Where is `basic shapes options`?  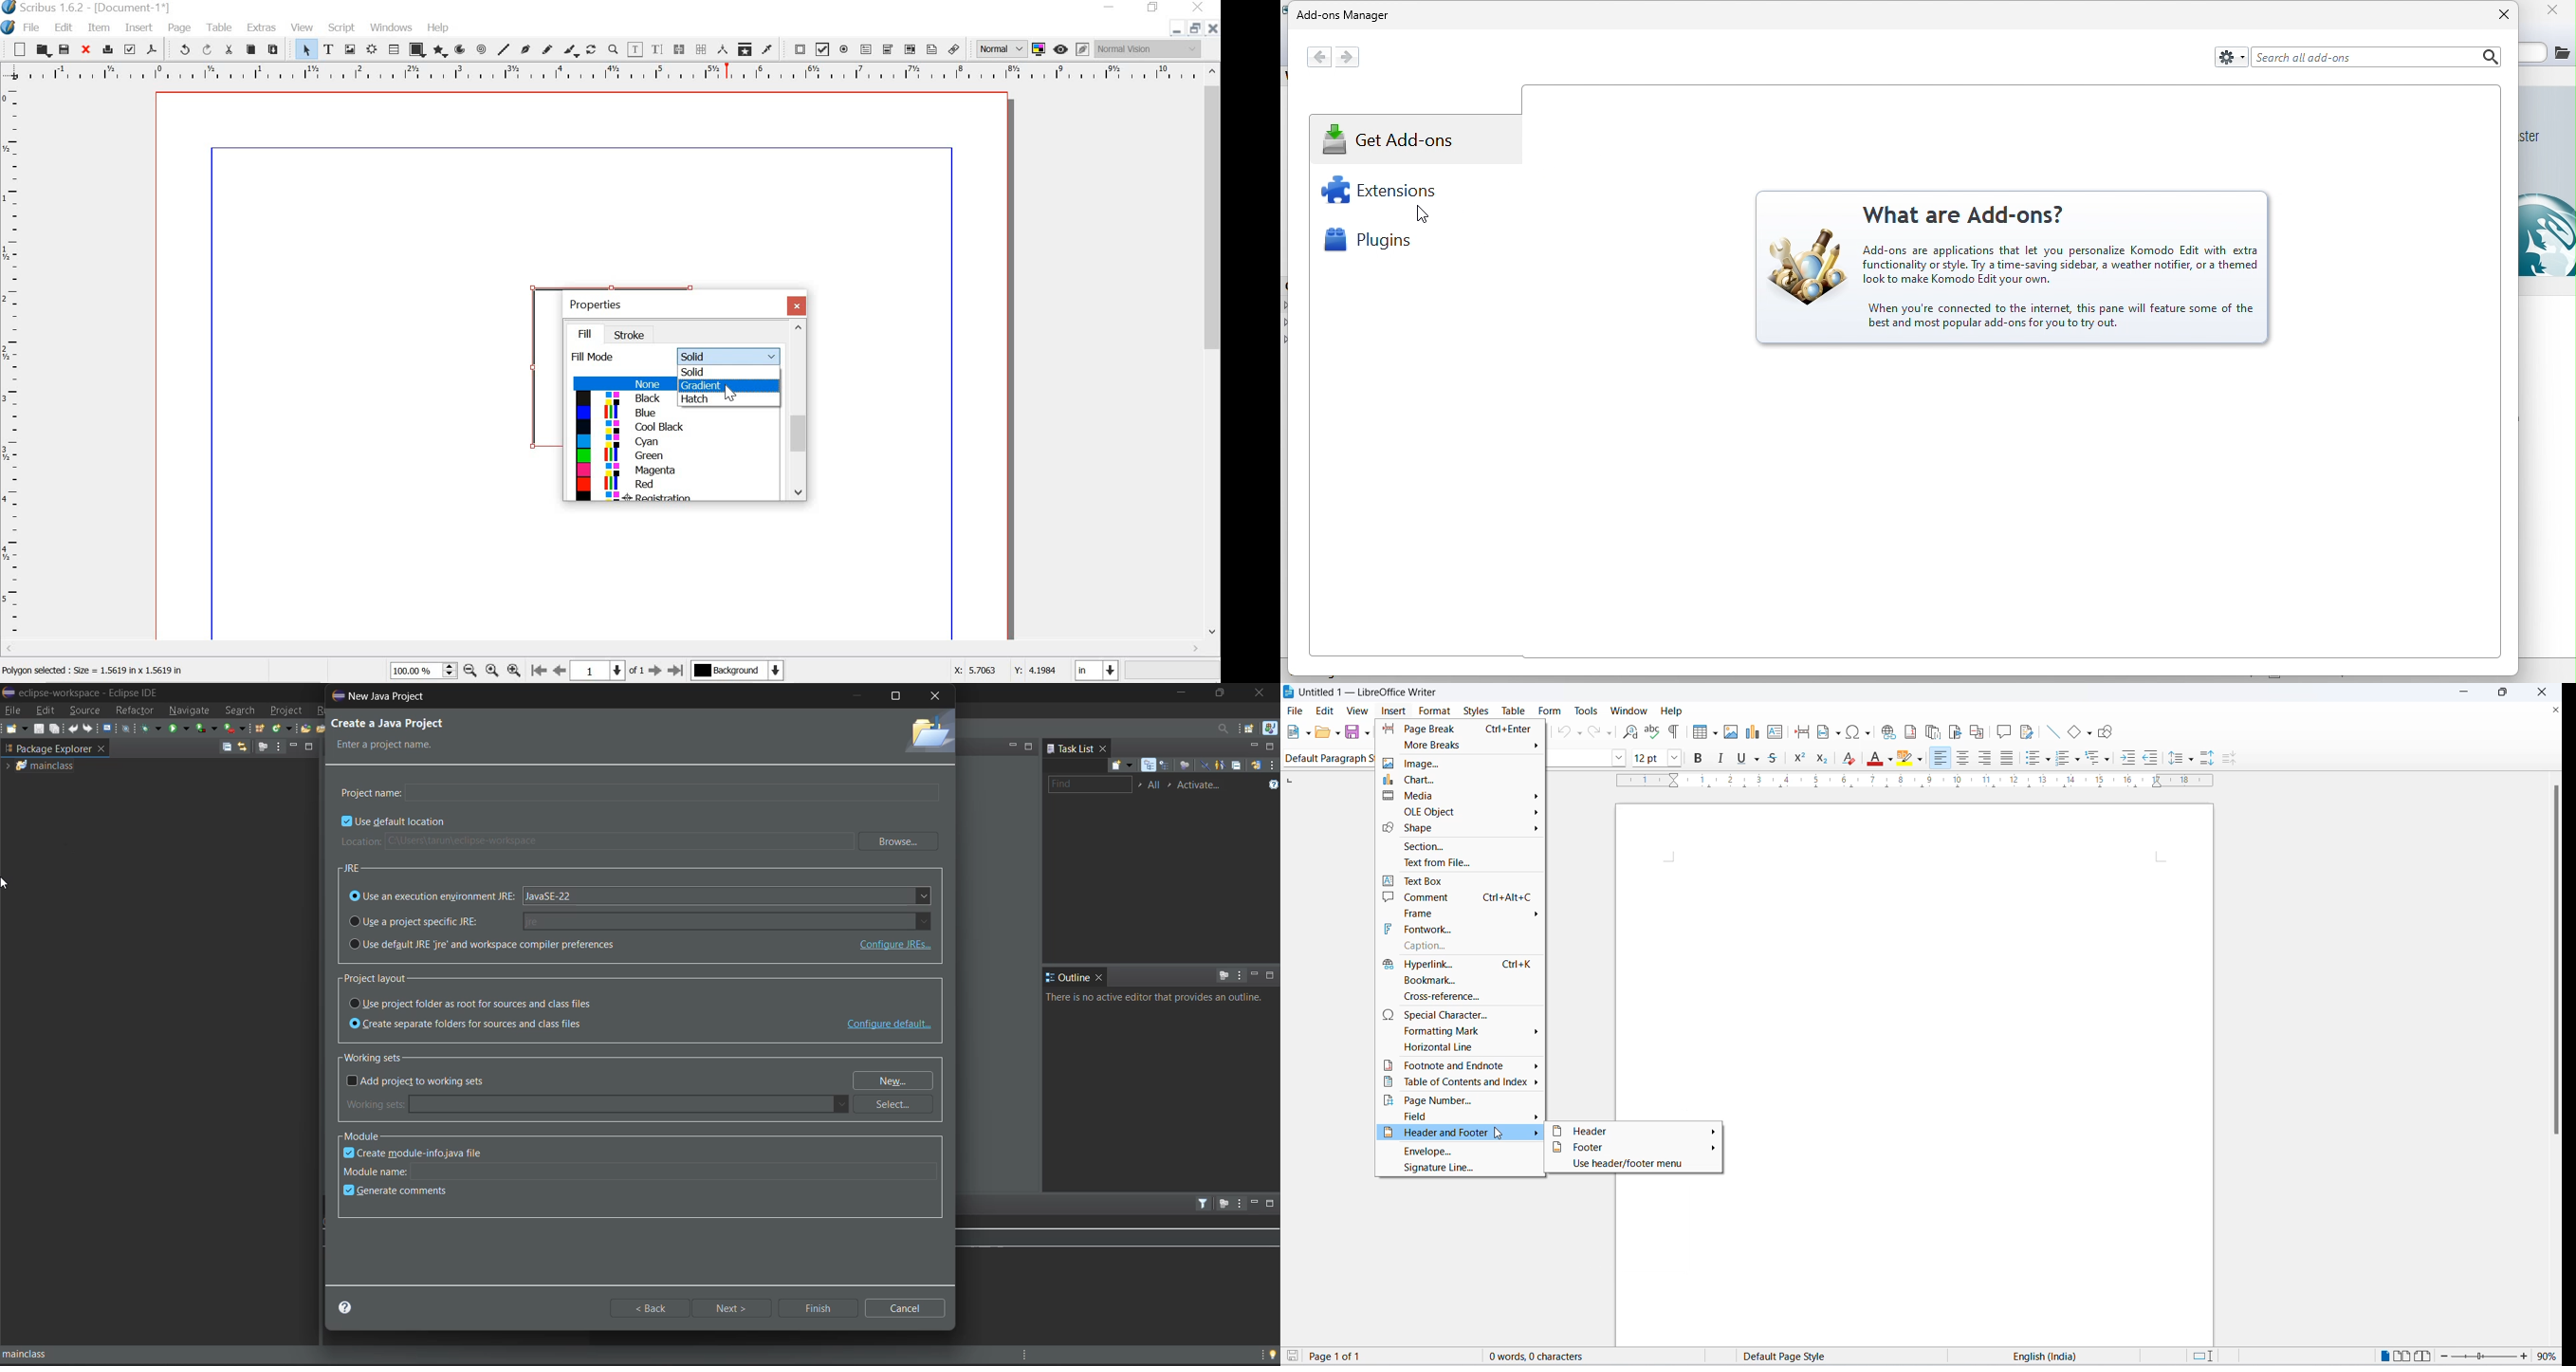 basic shapes options is located at coordinates (2088, 734).